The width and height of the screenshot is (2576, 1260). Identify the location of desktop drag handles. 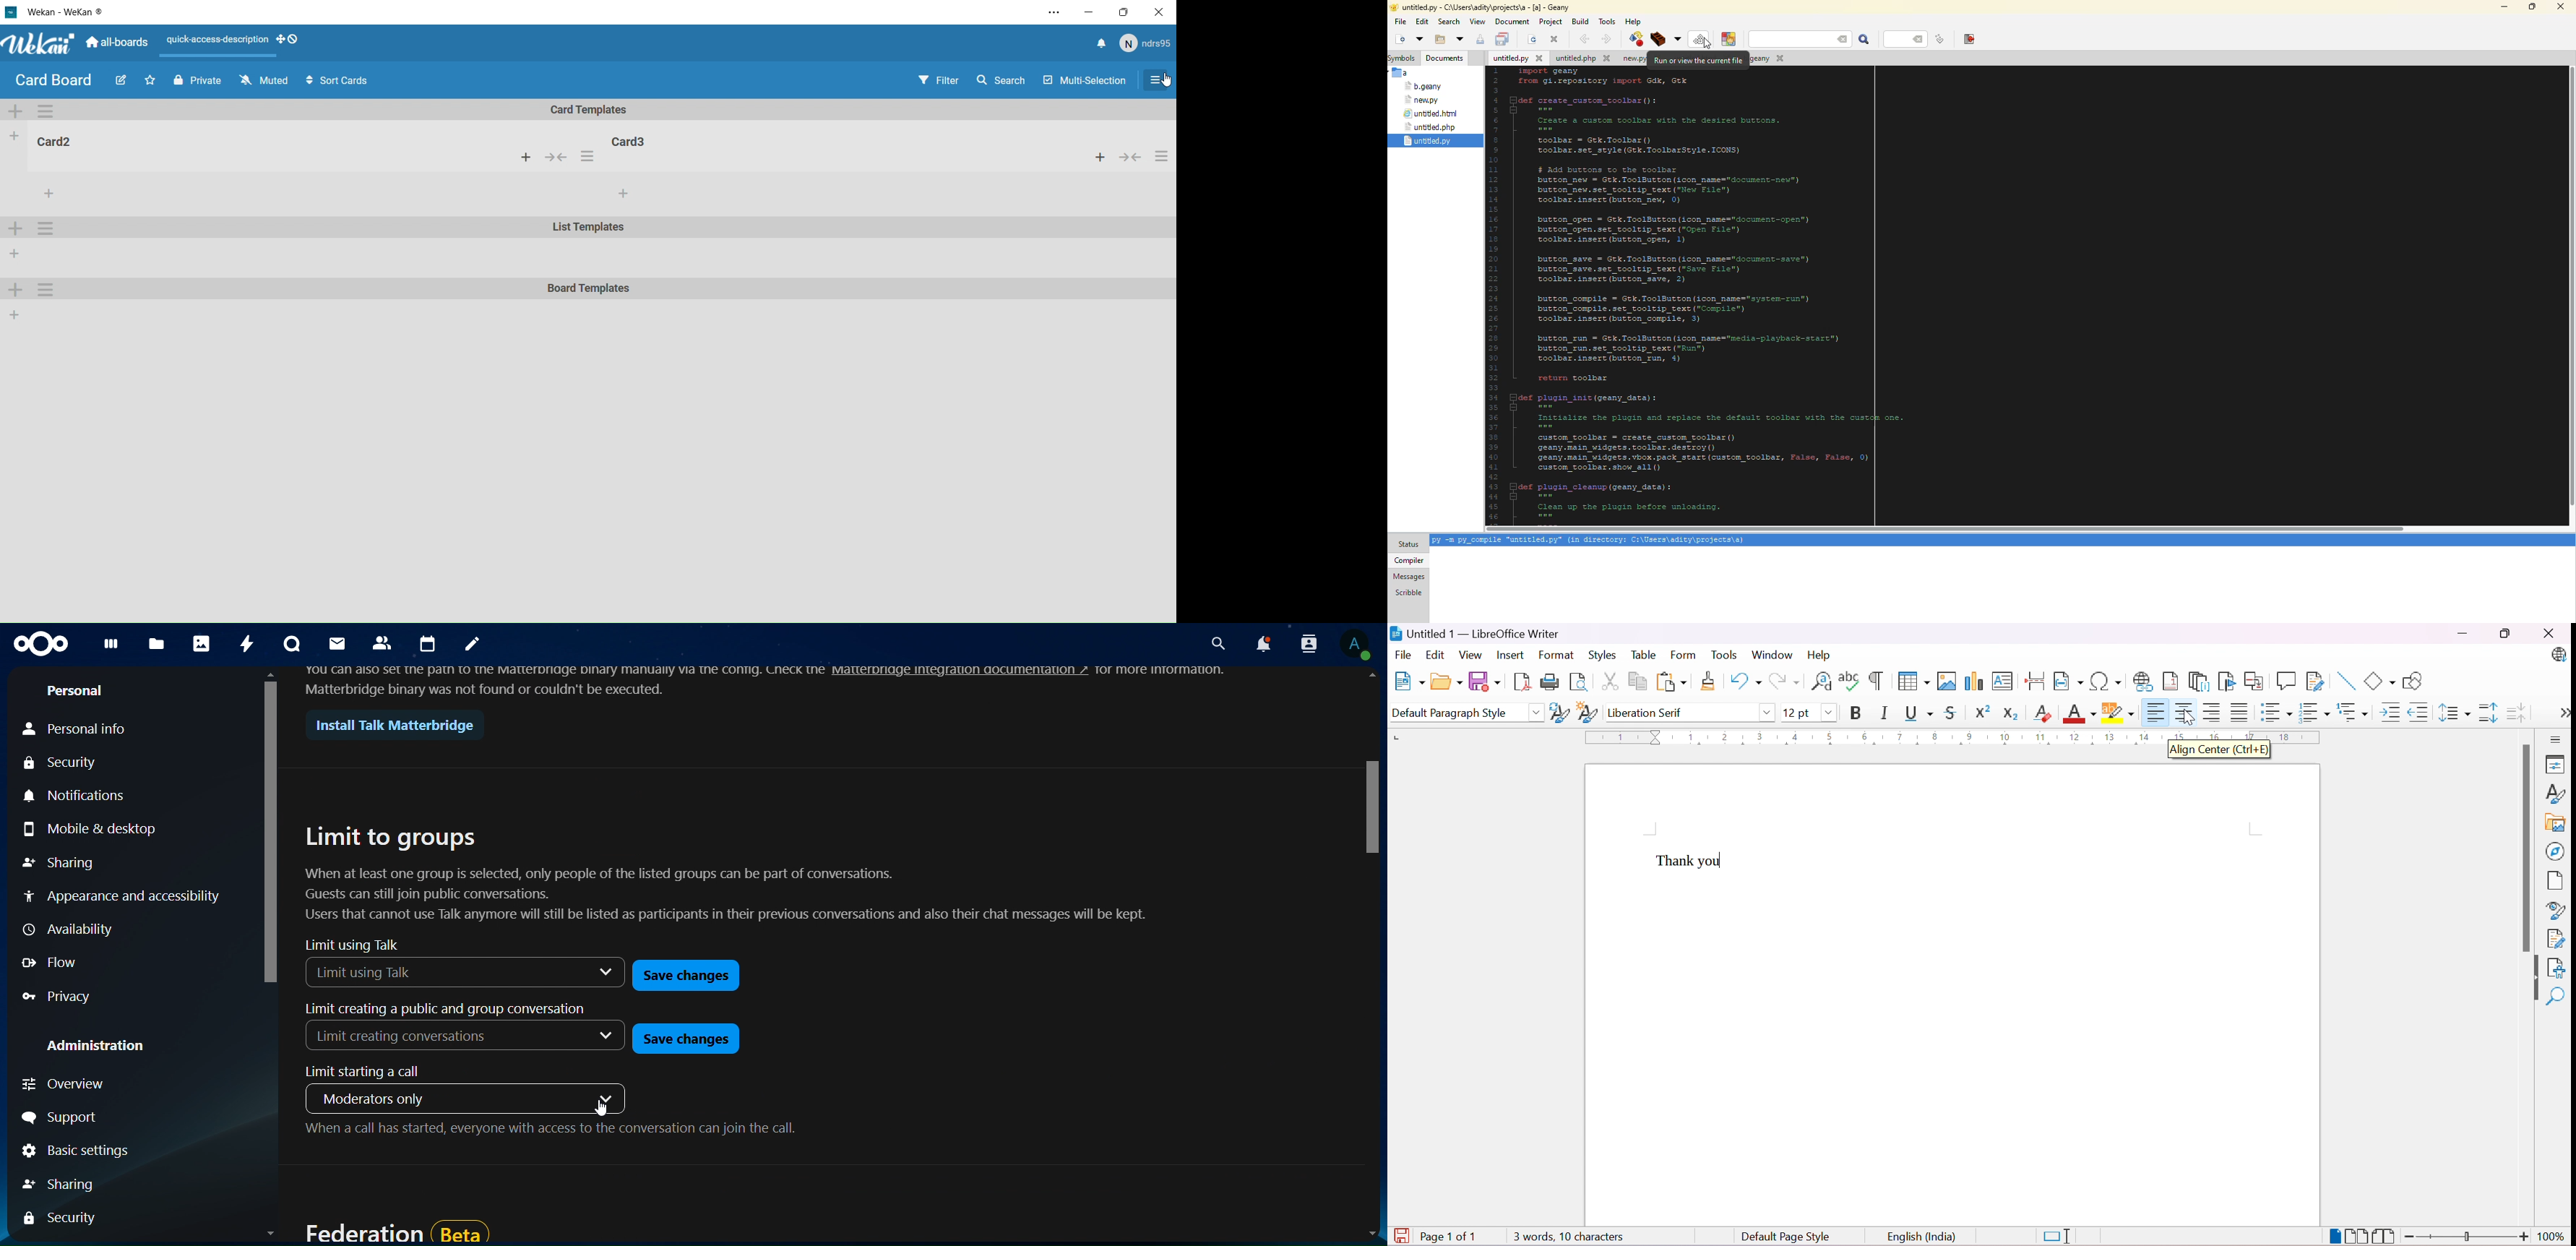
(292, 40).